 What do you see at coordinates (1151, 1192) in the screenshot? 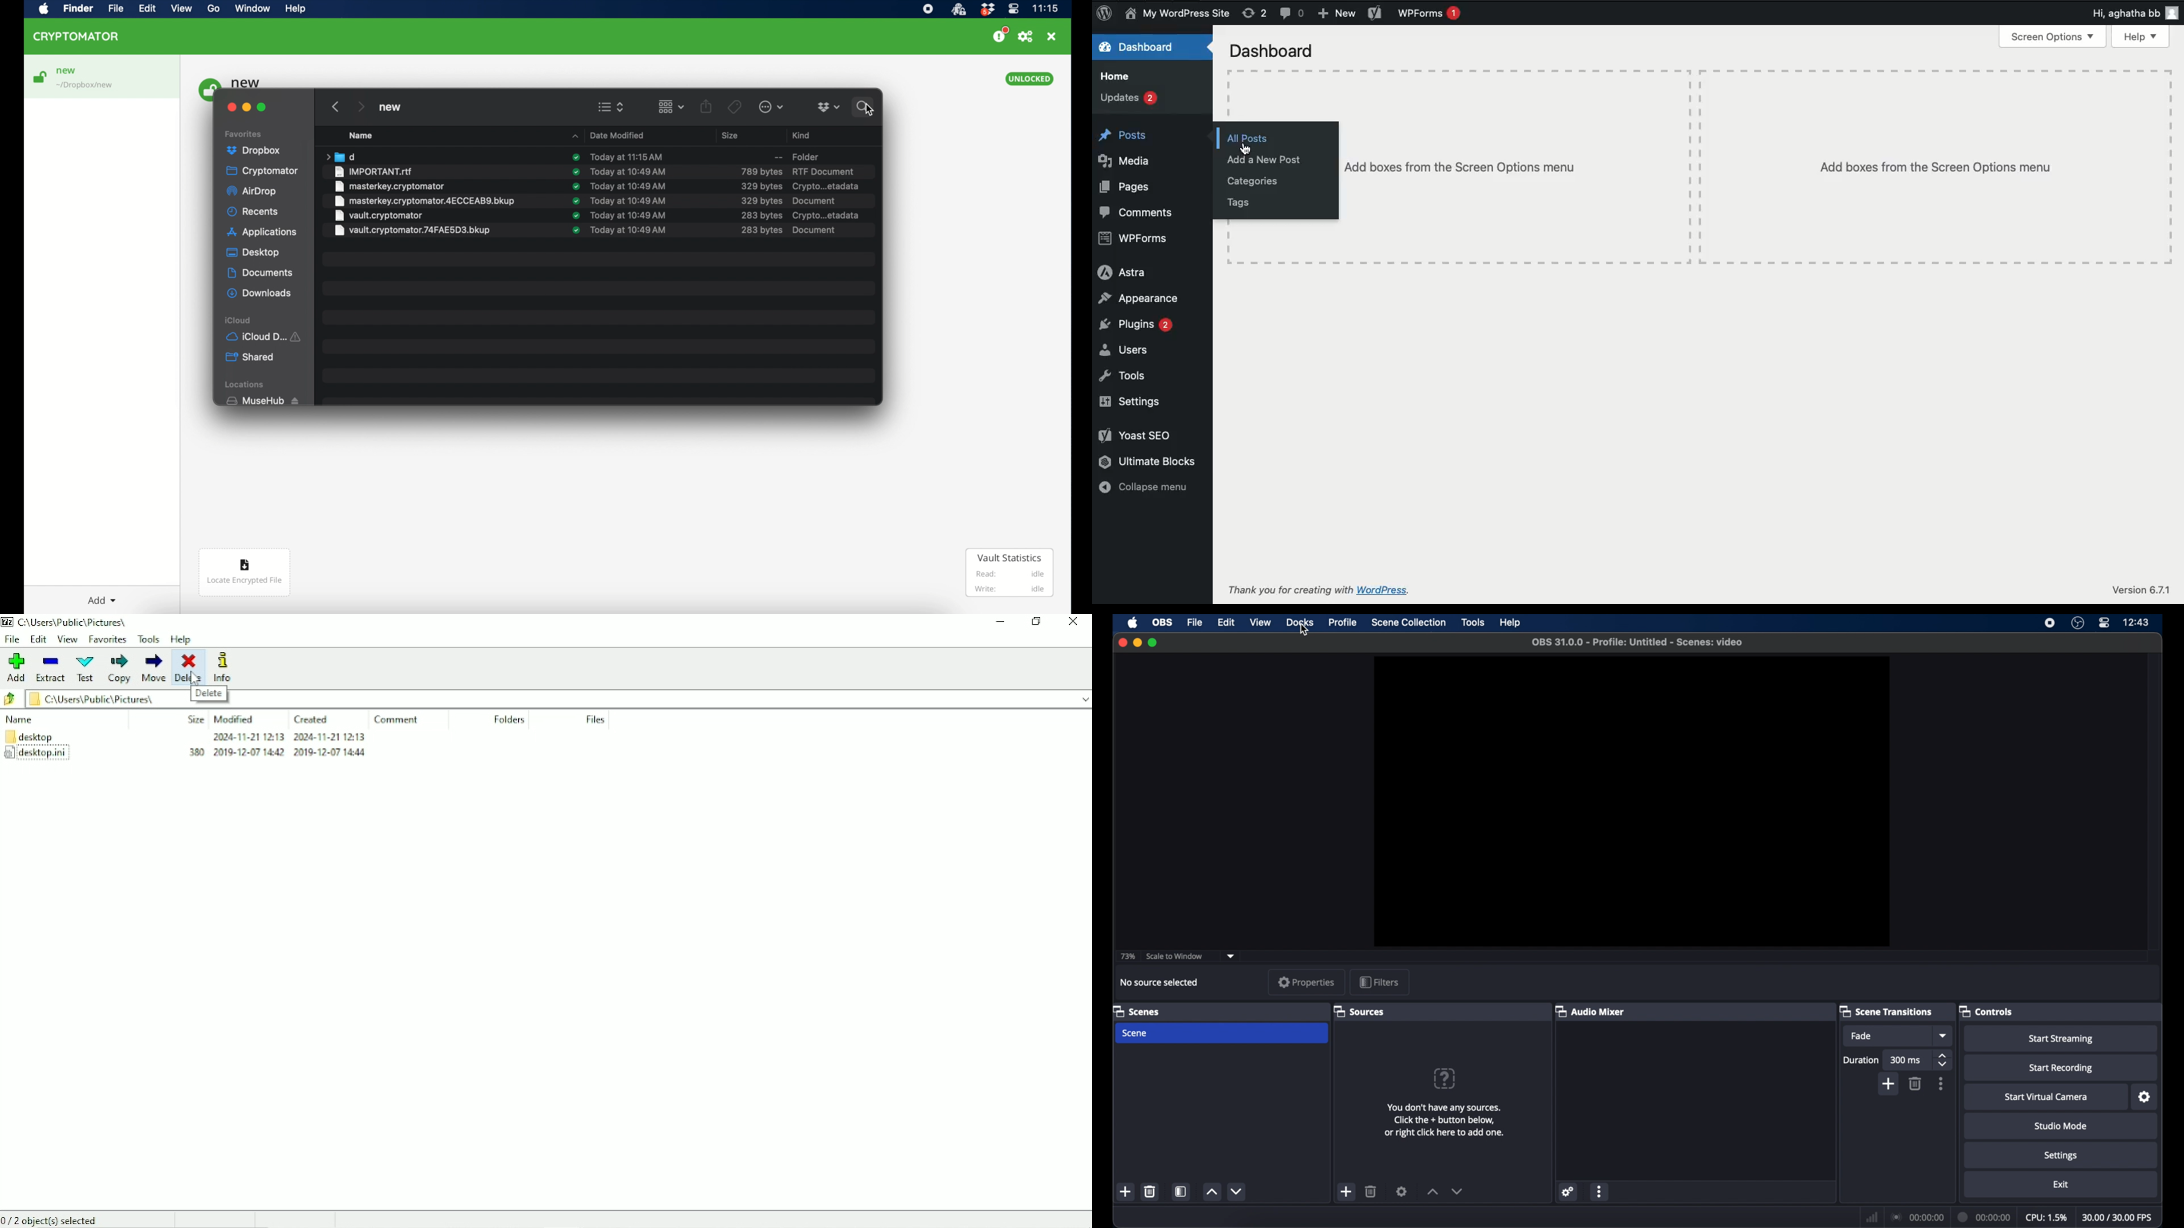
I see `delete` at bounding box center [1151, 1192].